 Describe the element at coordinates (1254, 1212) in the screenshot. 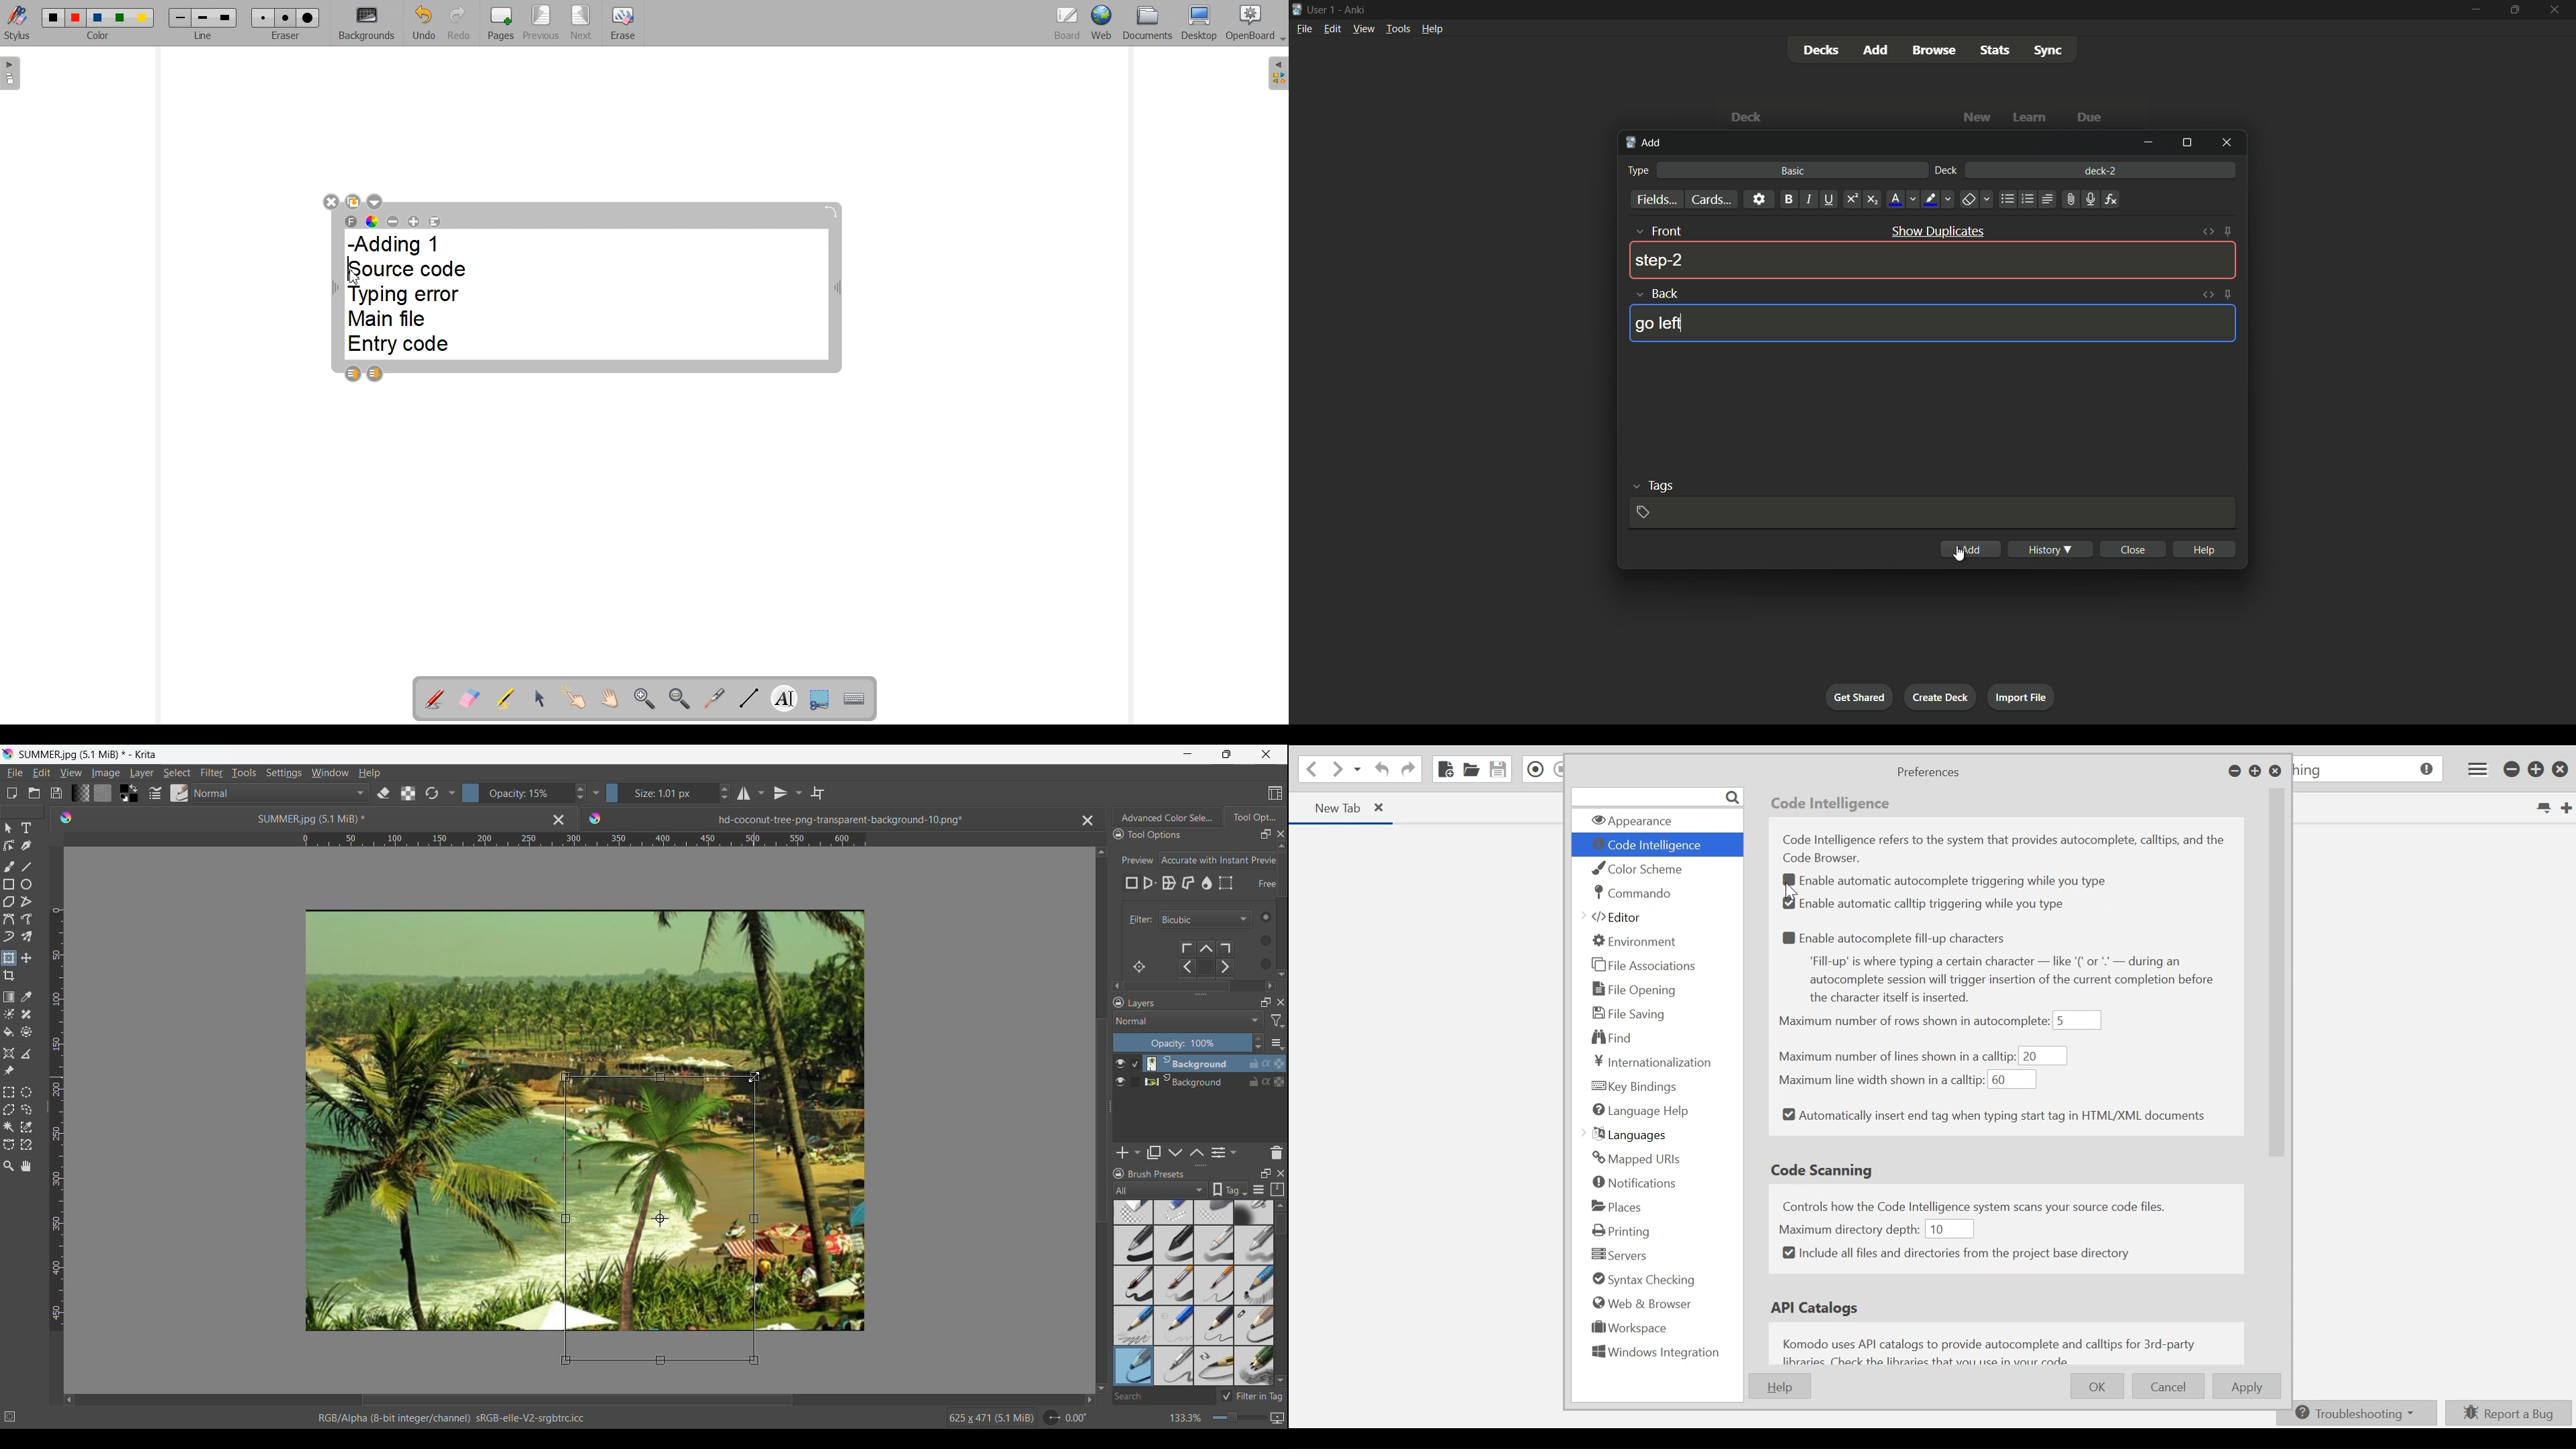

I see `airbrush soft` at that location.